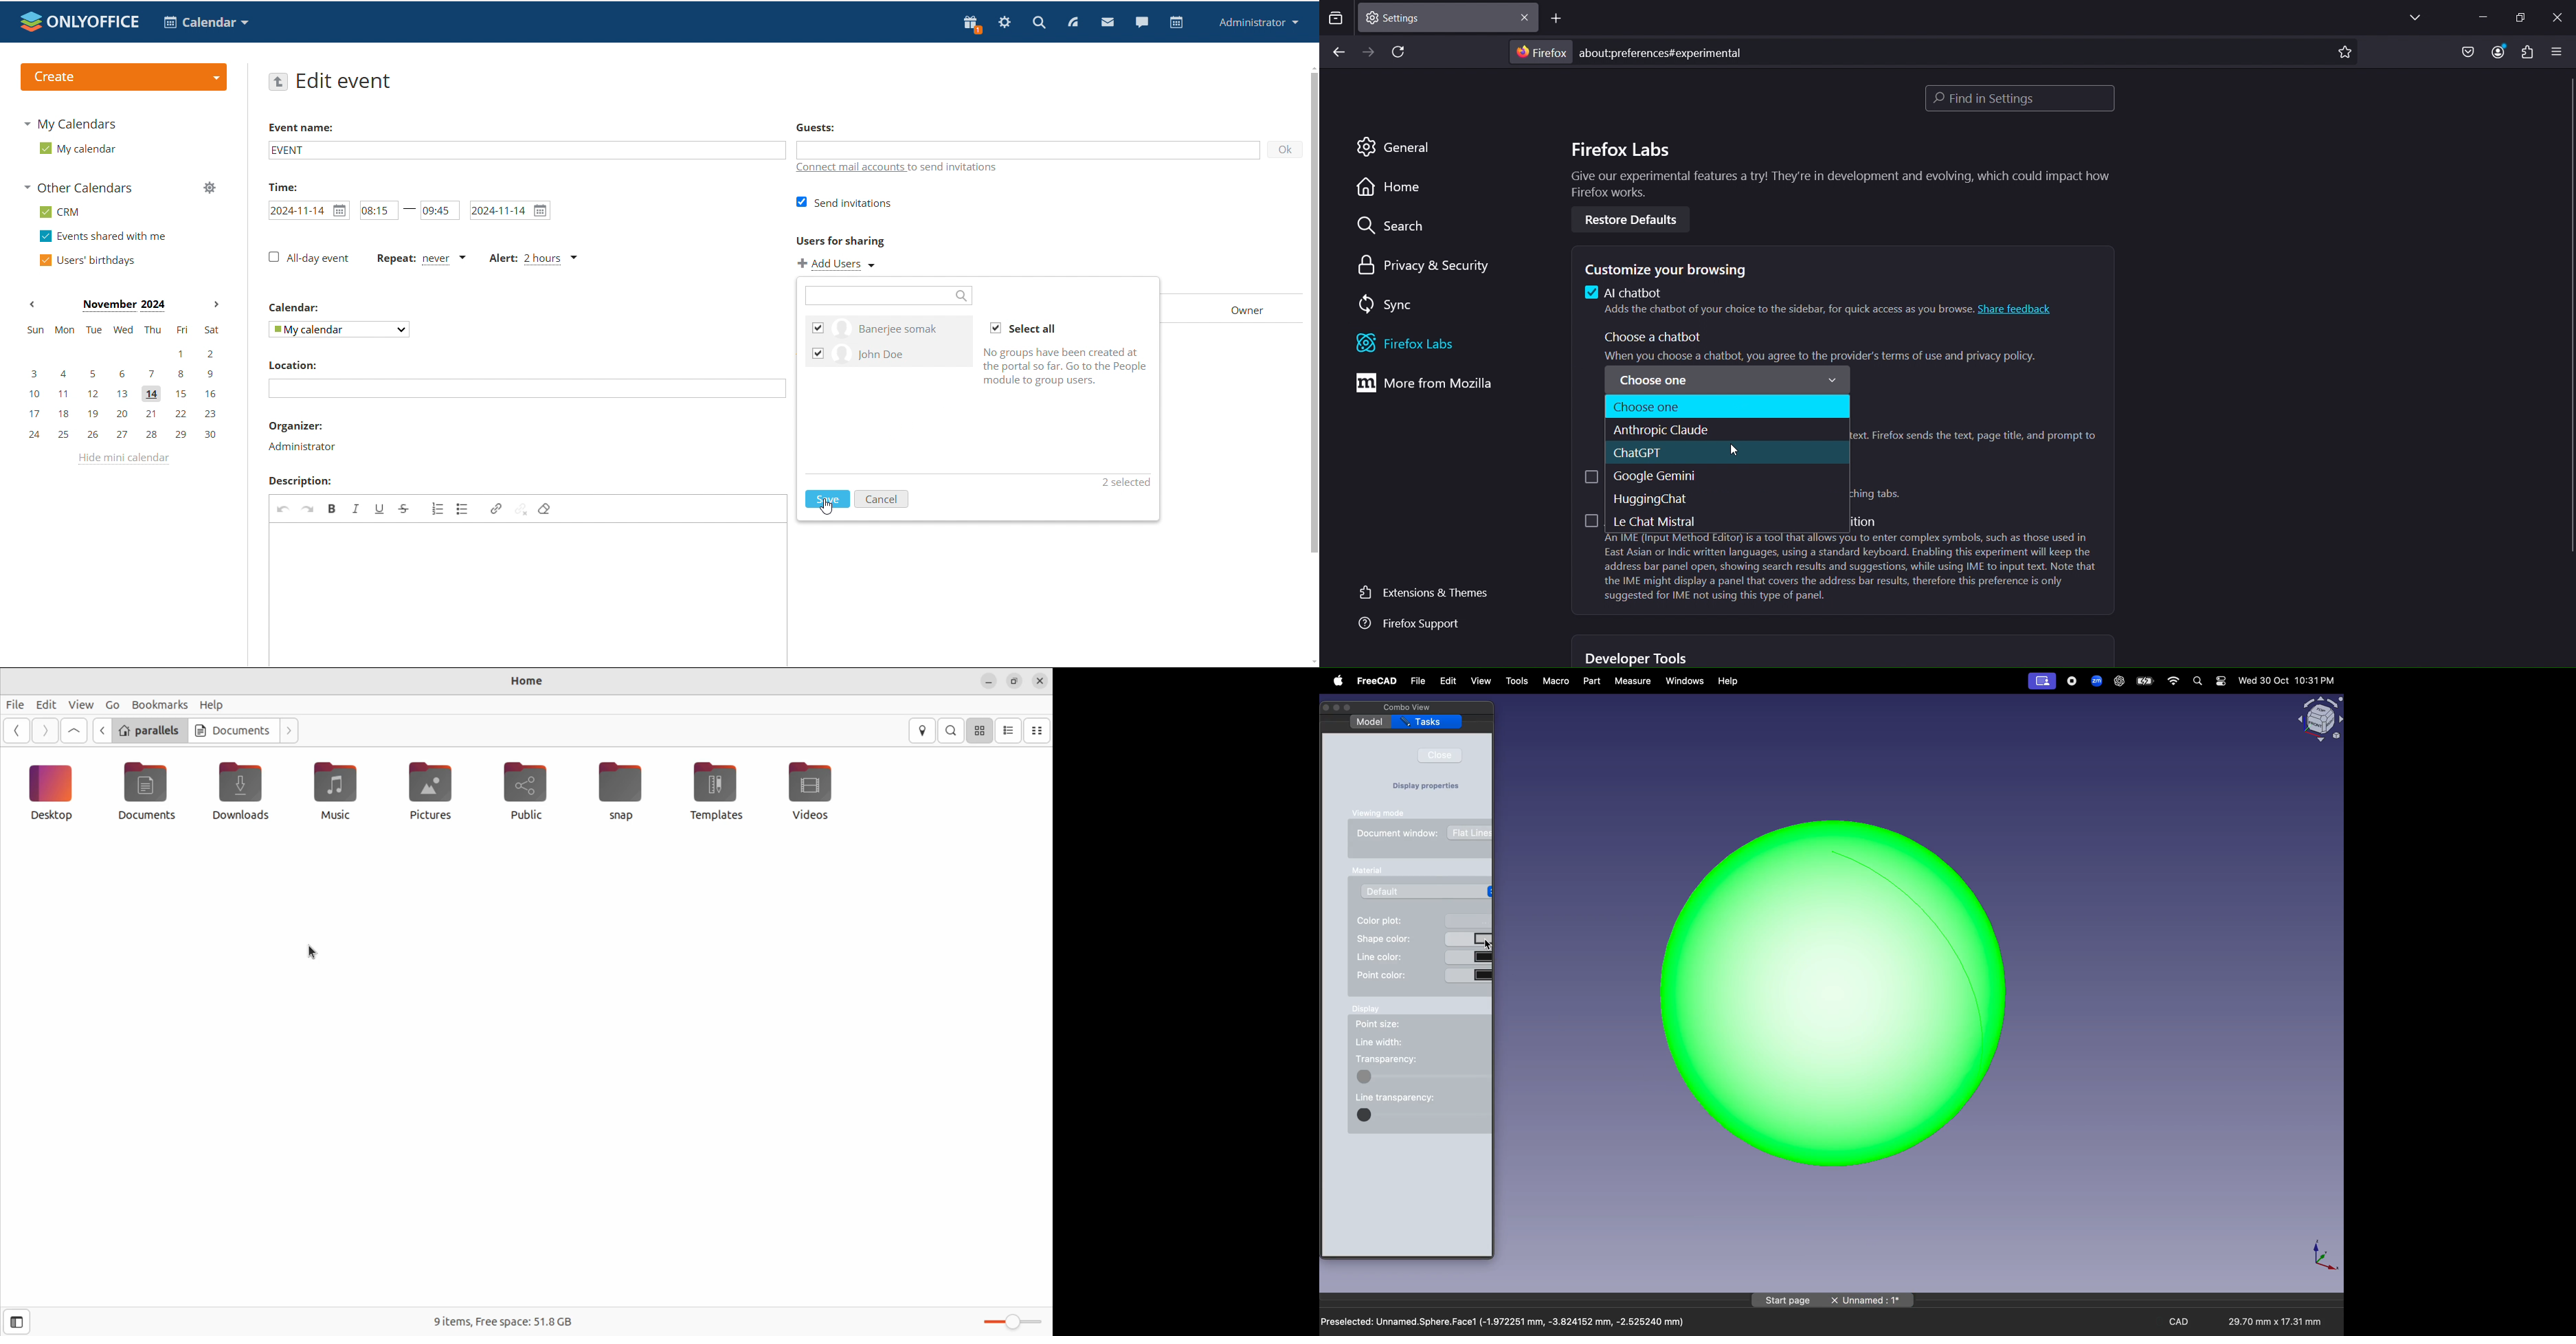 The width and height of the screenshot is (2576, 1344). Describe the element at coordinates (2344, 54) in the screenshot. I see `bookmark page` at that location.